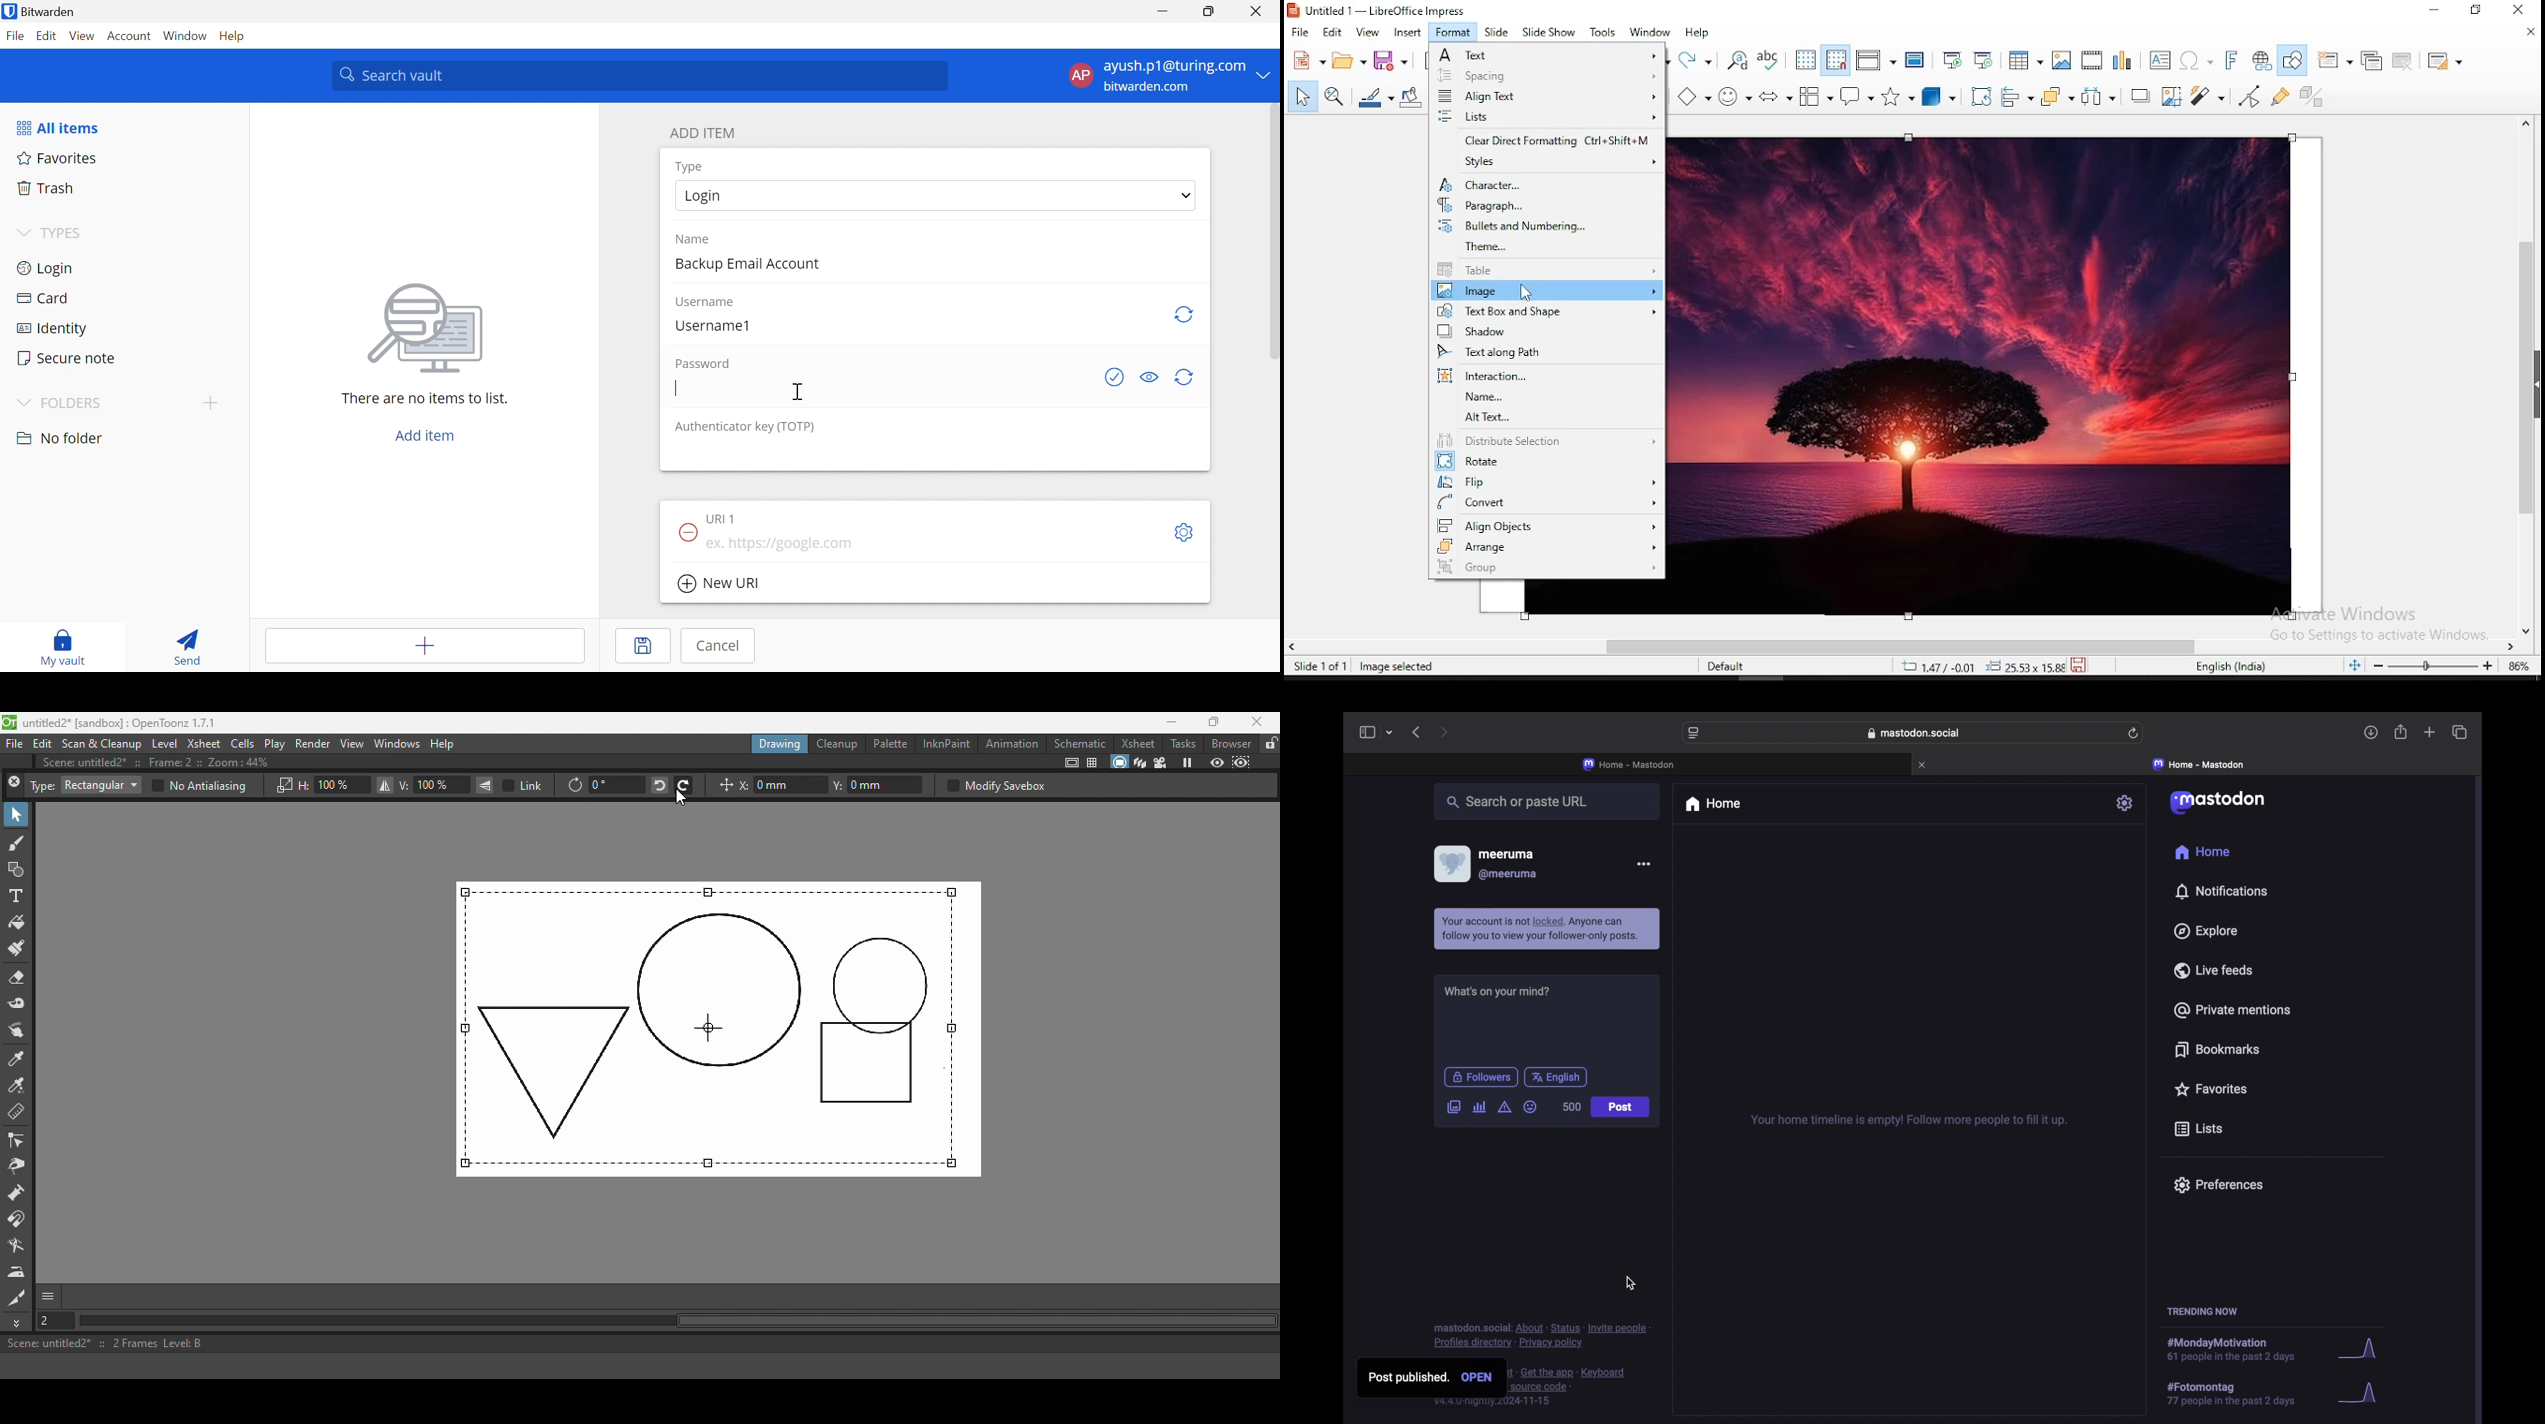  Describe the element at coordinates (131, 34) in the screenshot. I see `Account` at that location.